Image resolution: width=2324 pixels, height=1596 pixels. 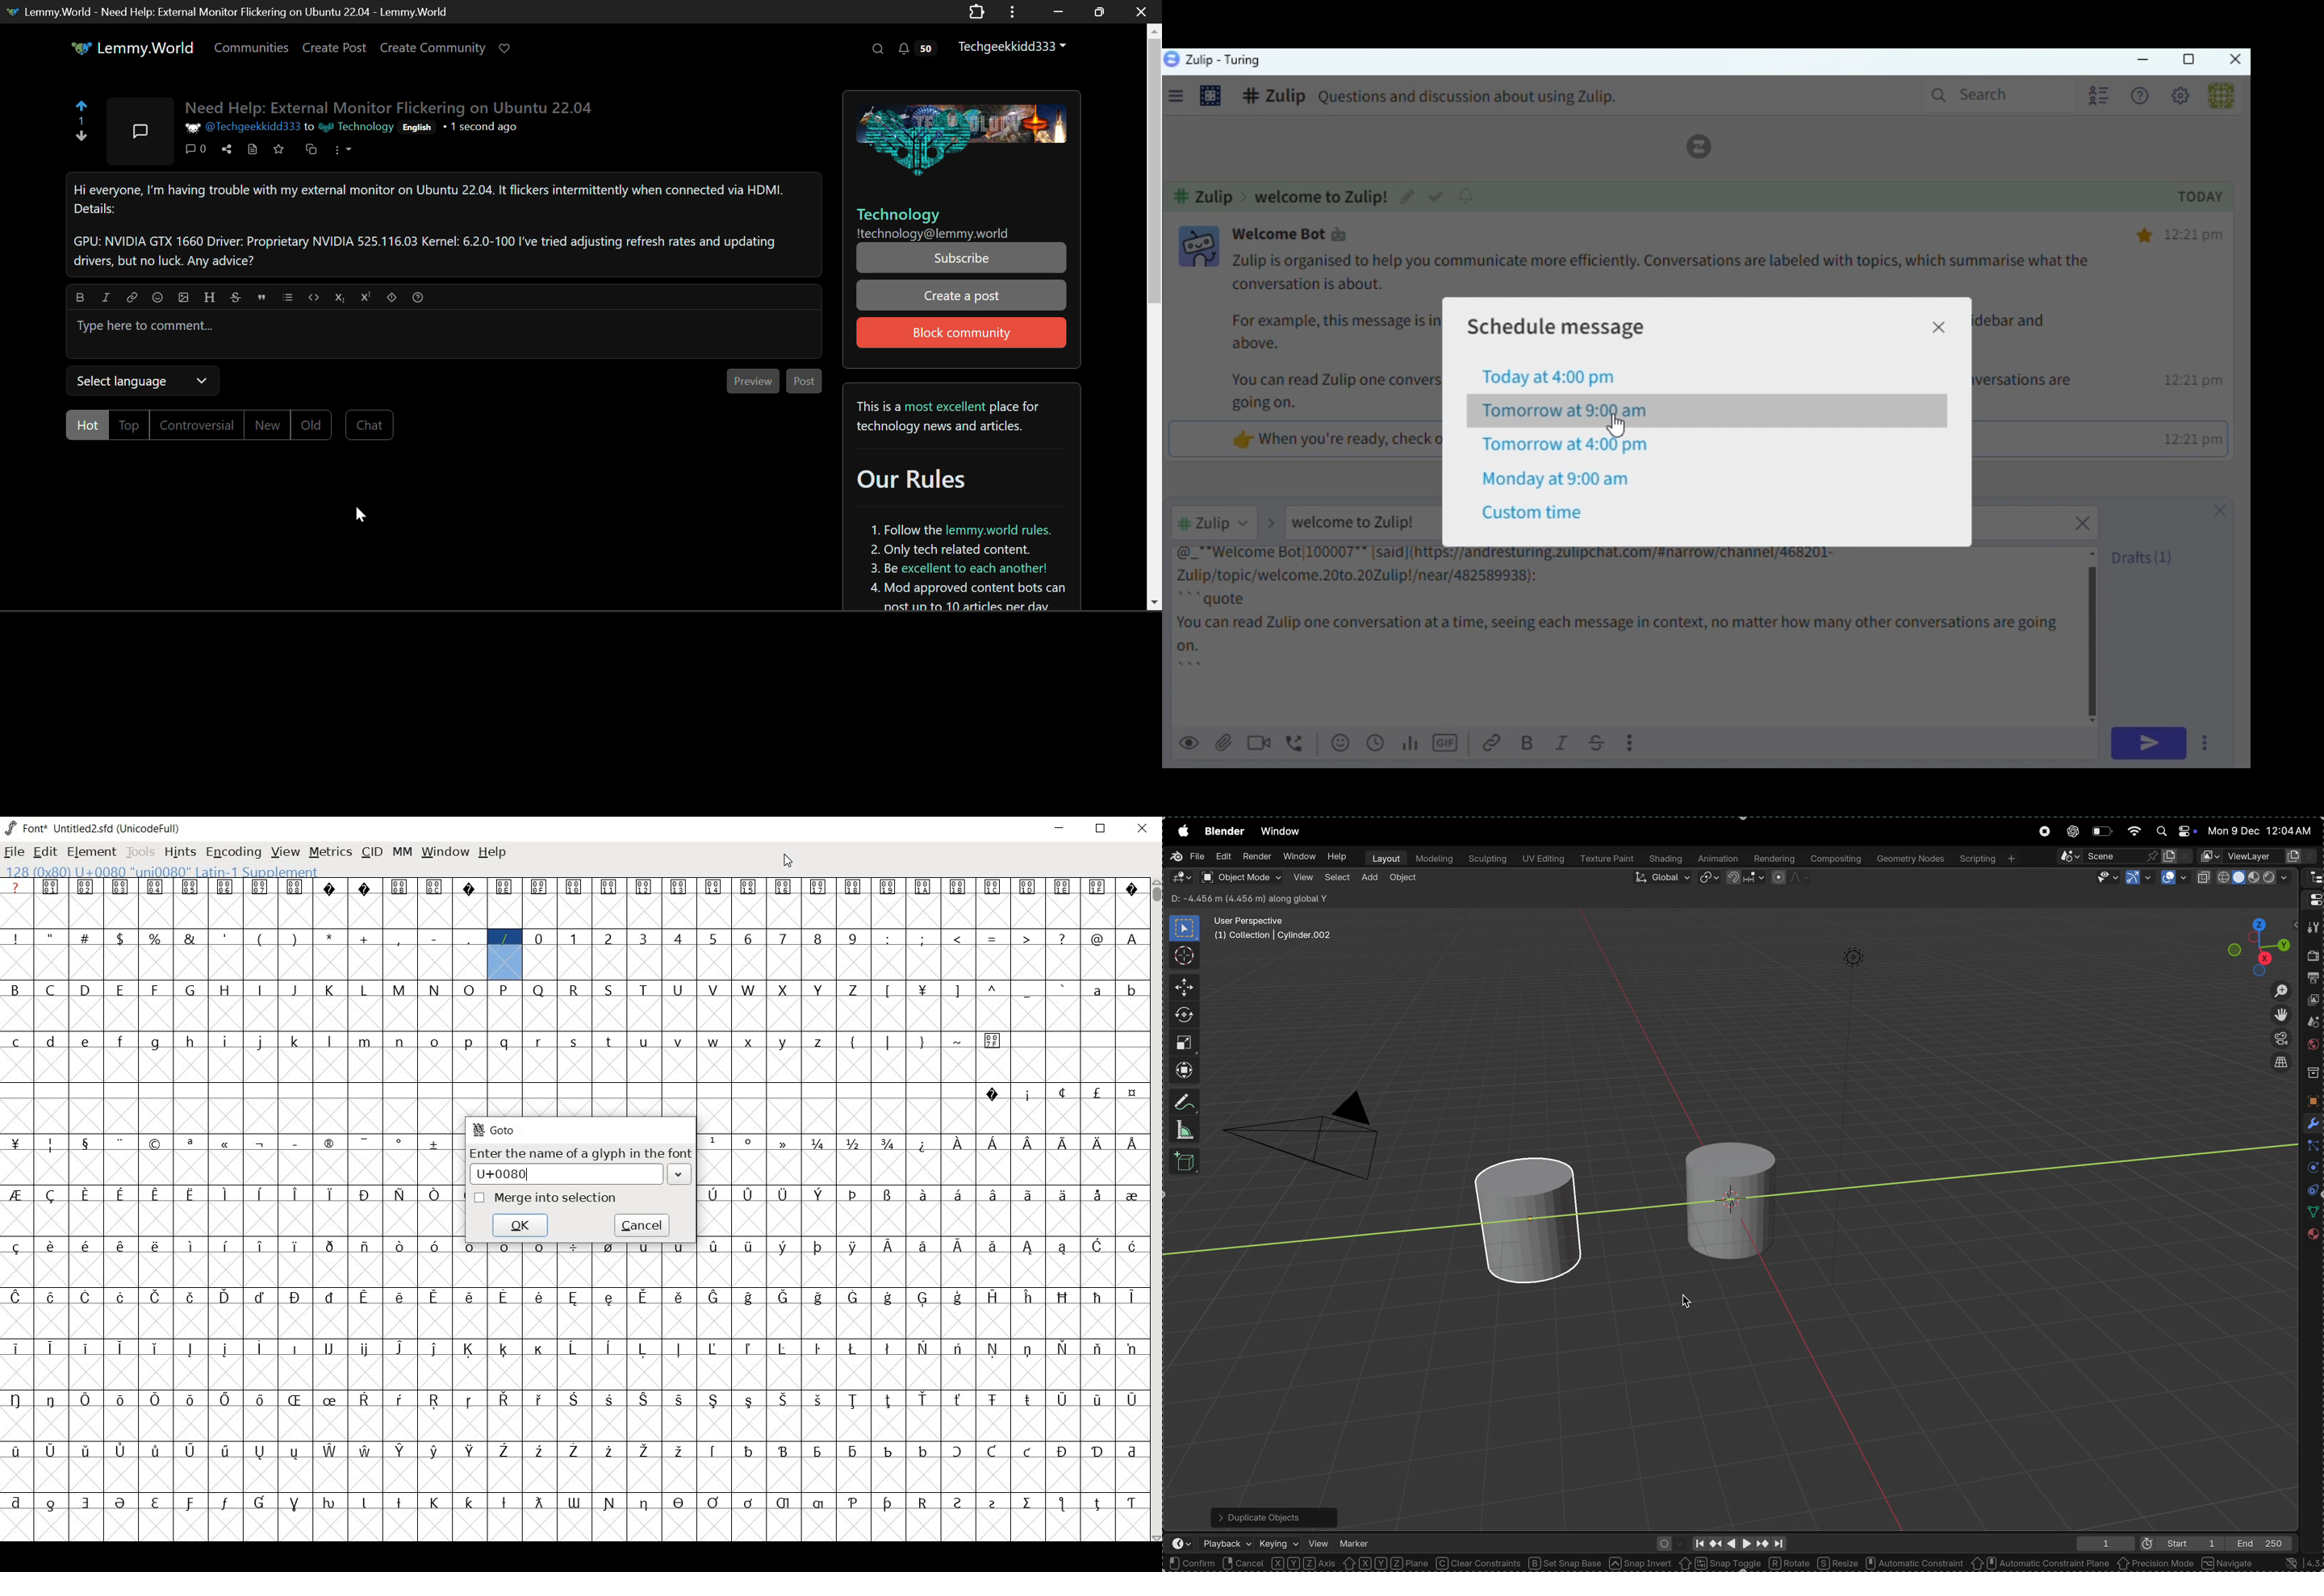 What do you see at coordinates (1263, 742) in the screenshot?
I see `Video Call` at bounding box center [1263, 742].